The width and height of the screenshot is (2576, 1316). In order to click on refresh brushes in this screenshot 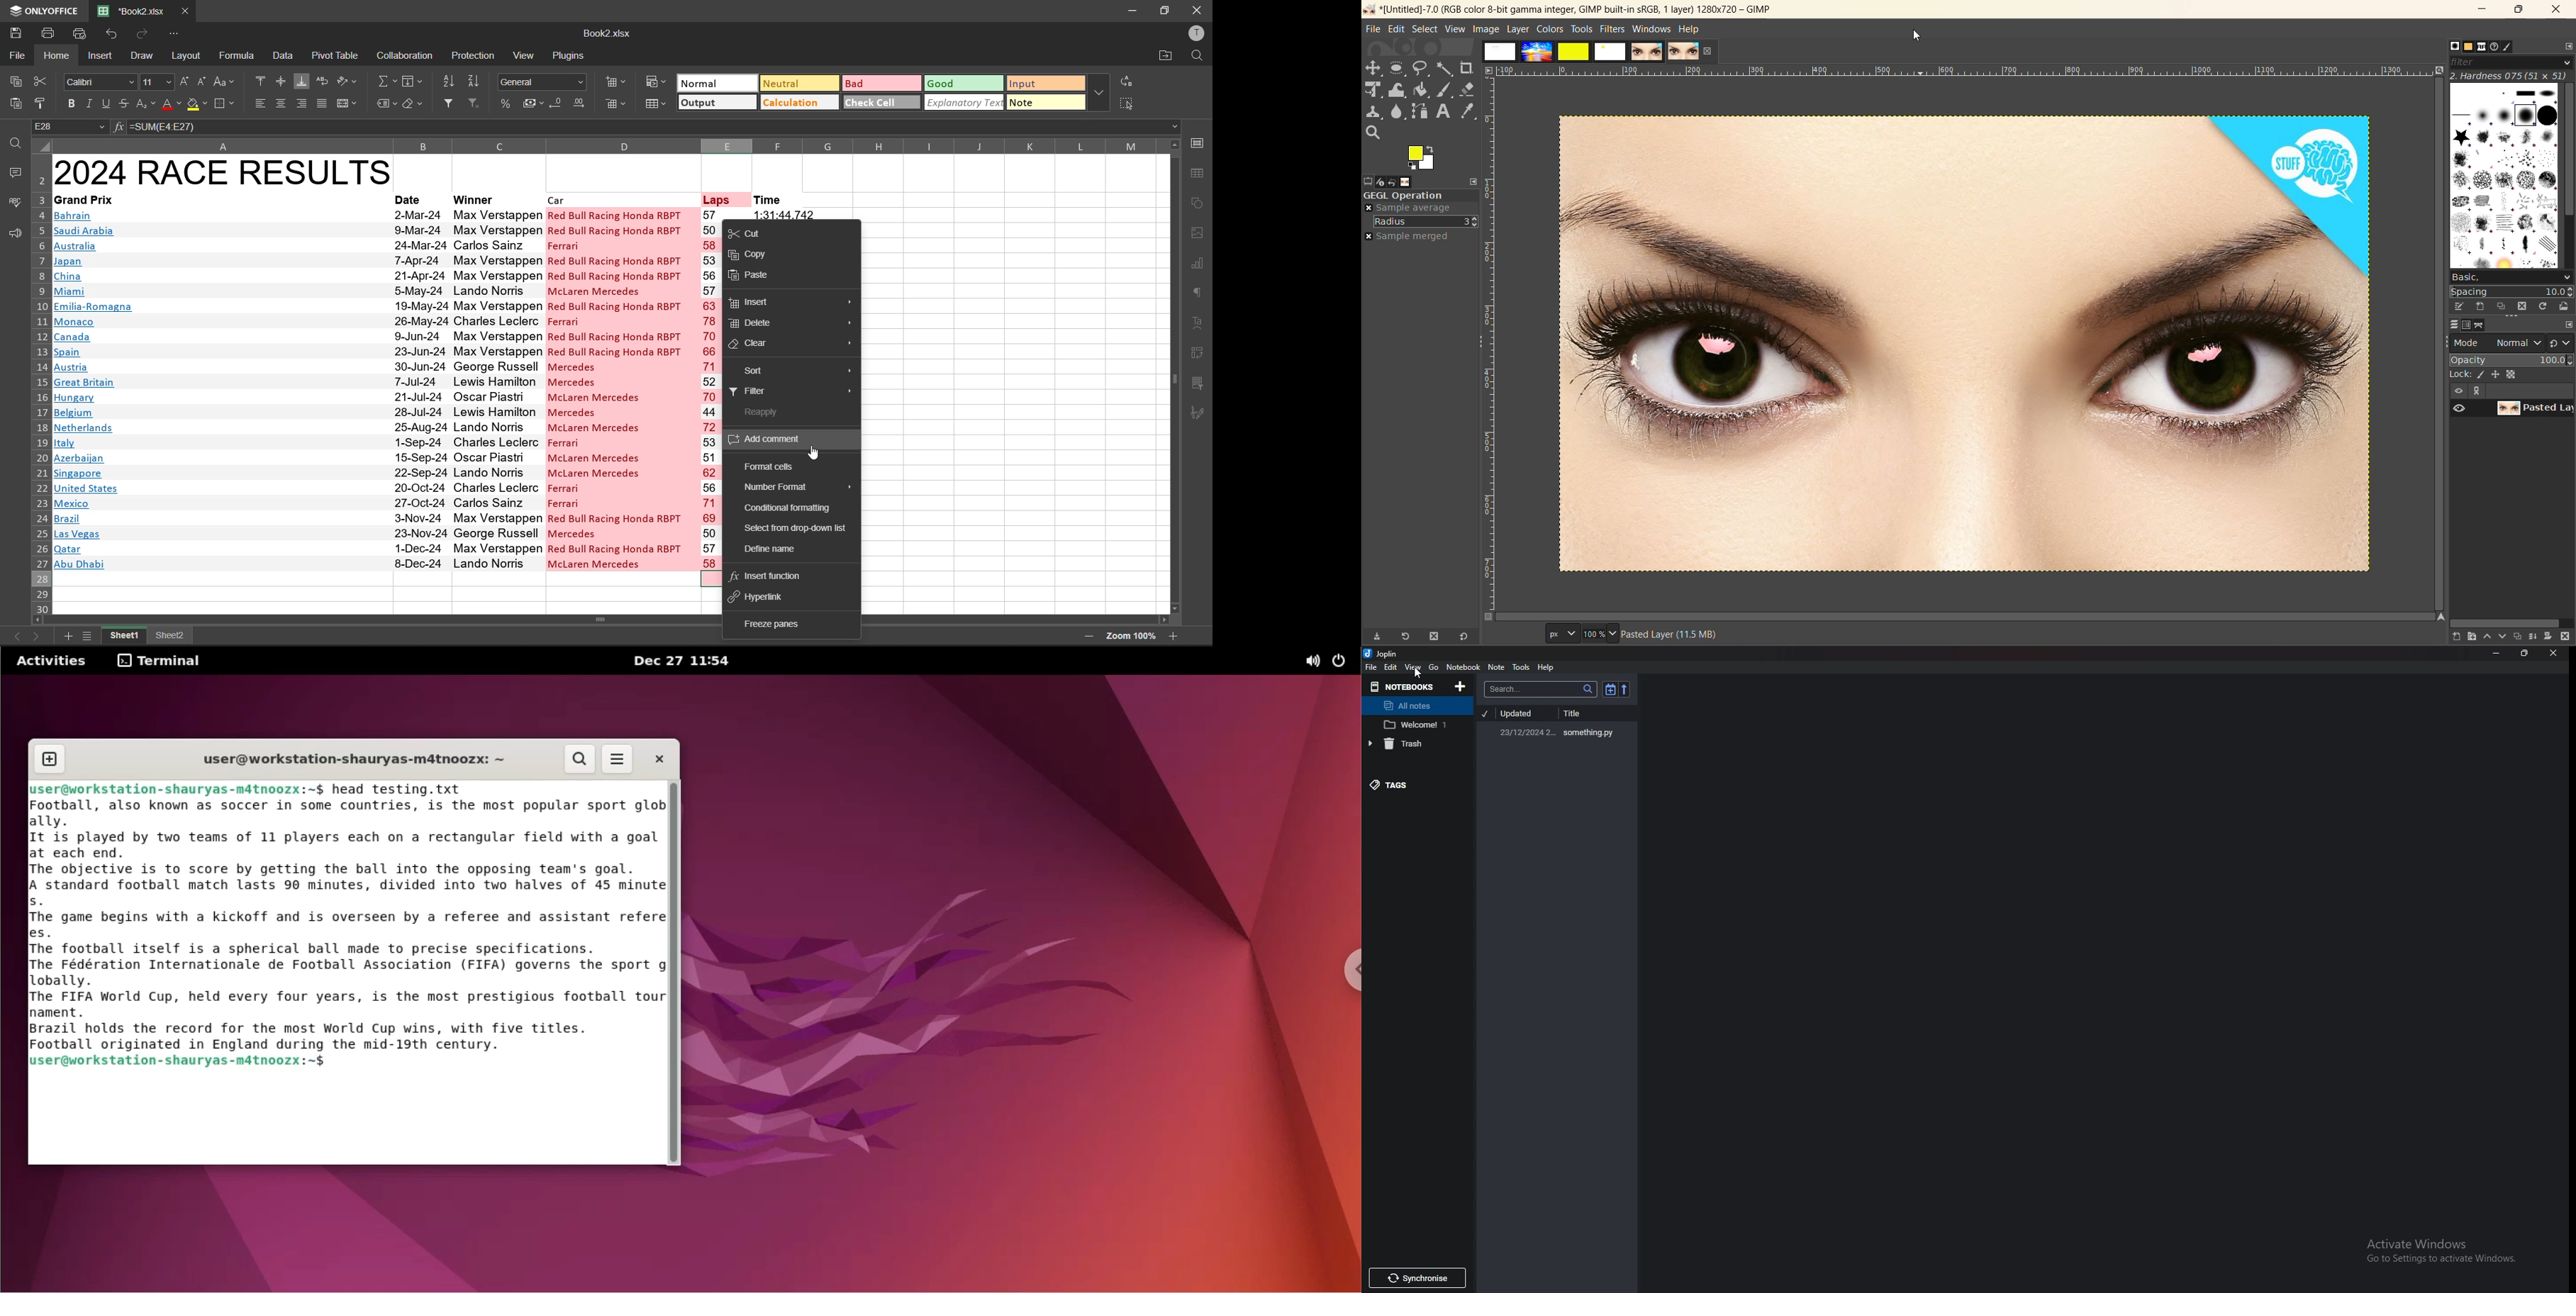, I will do `click(2543, 307)`.